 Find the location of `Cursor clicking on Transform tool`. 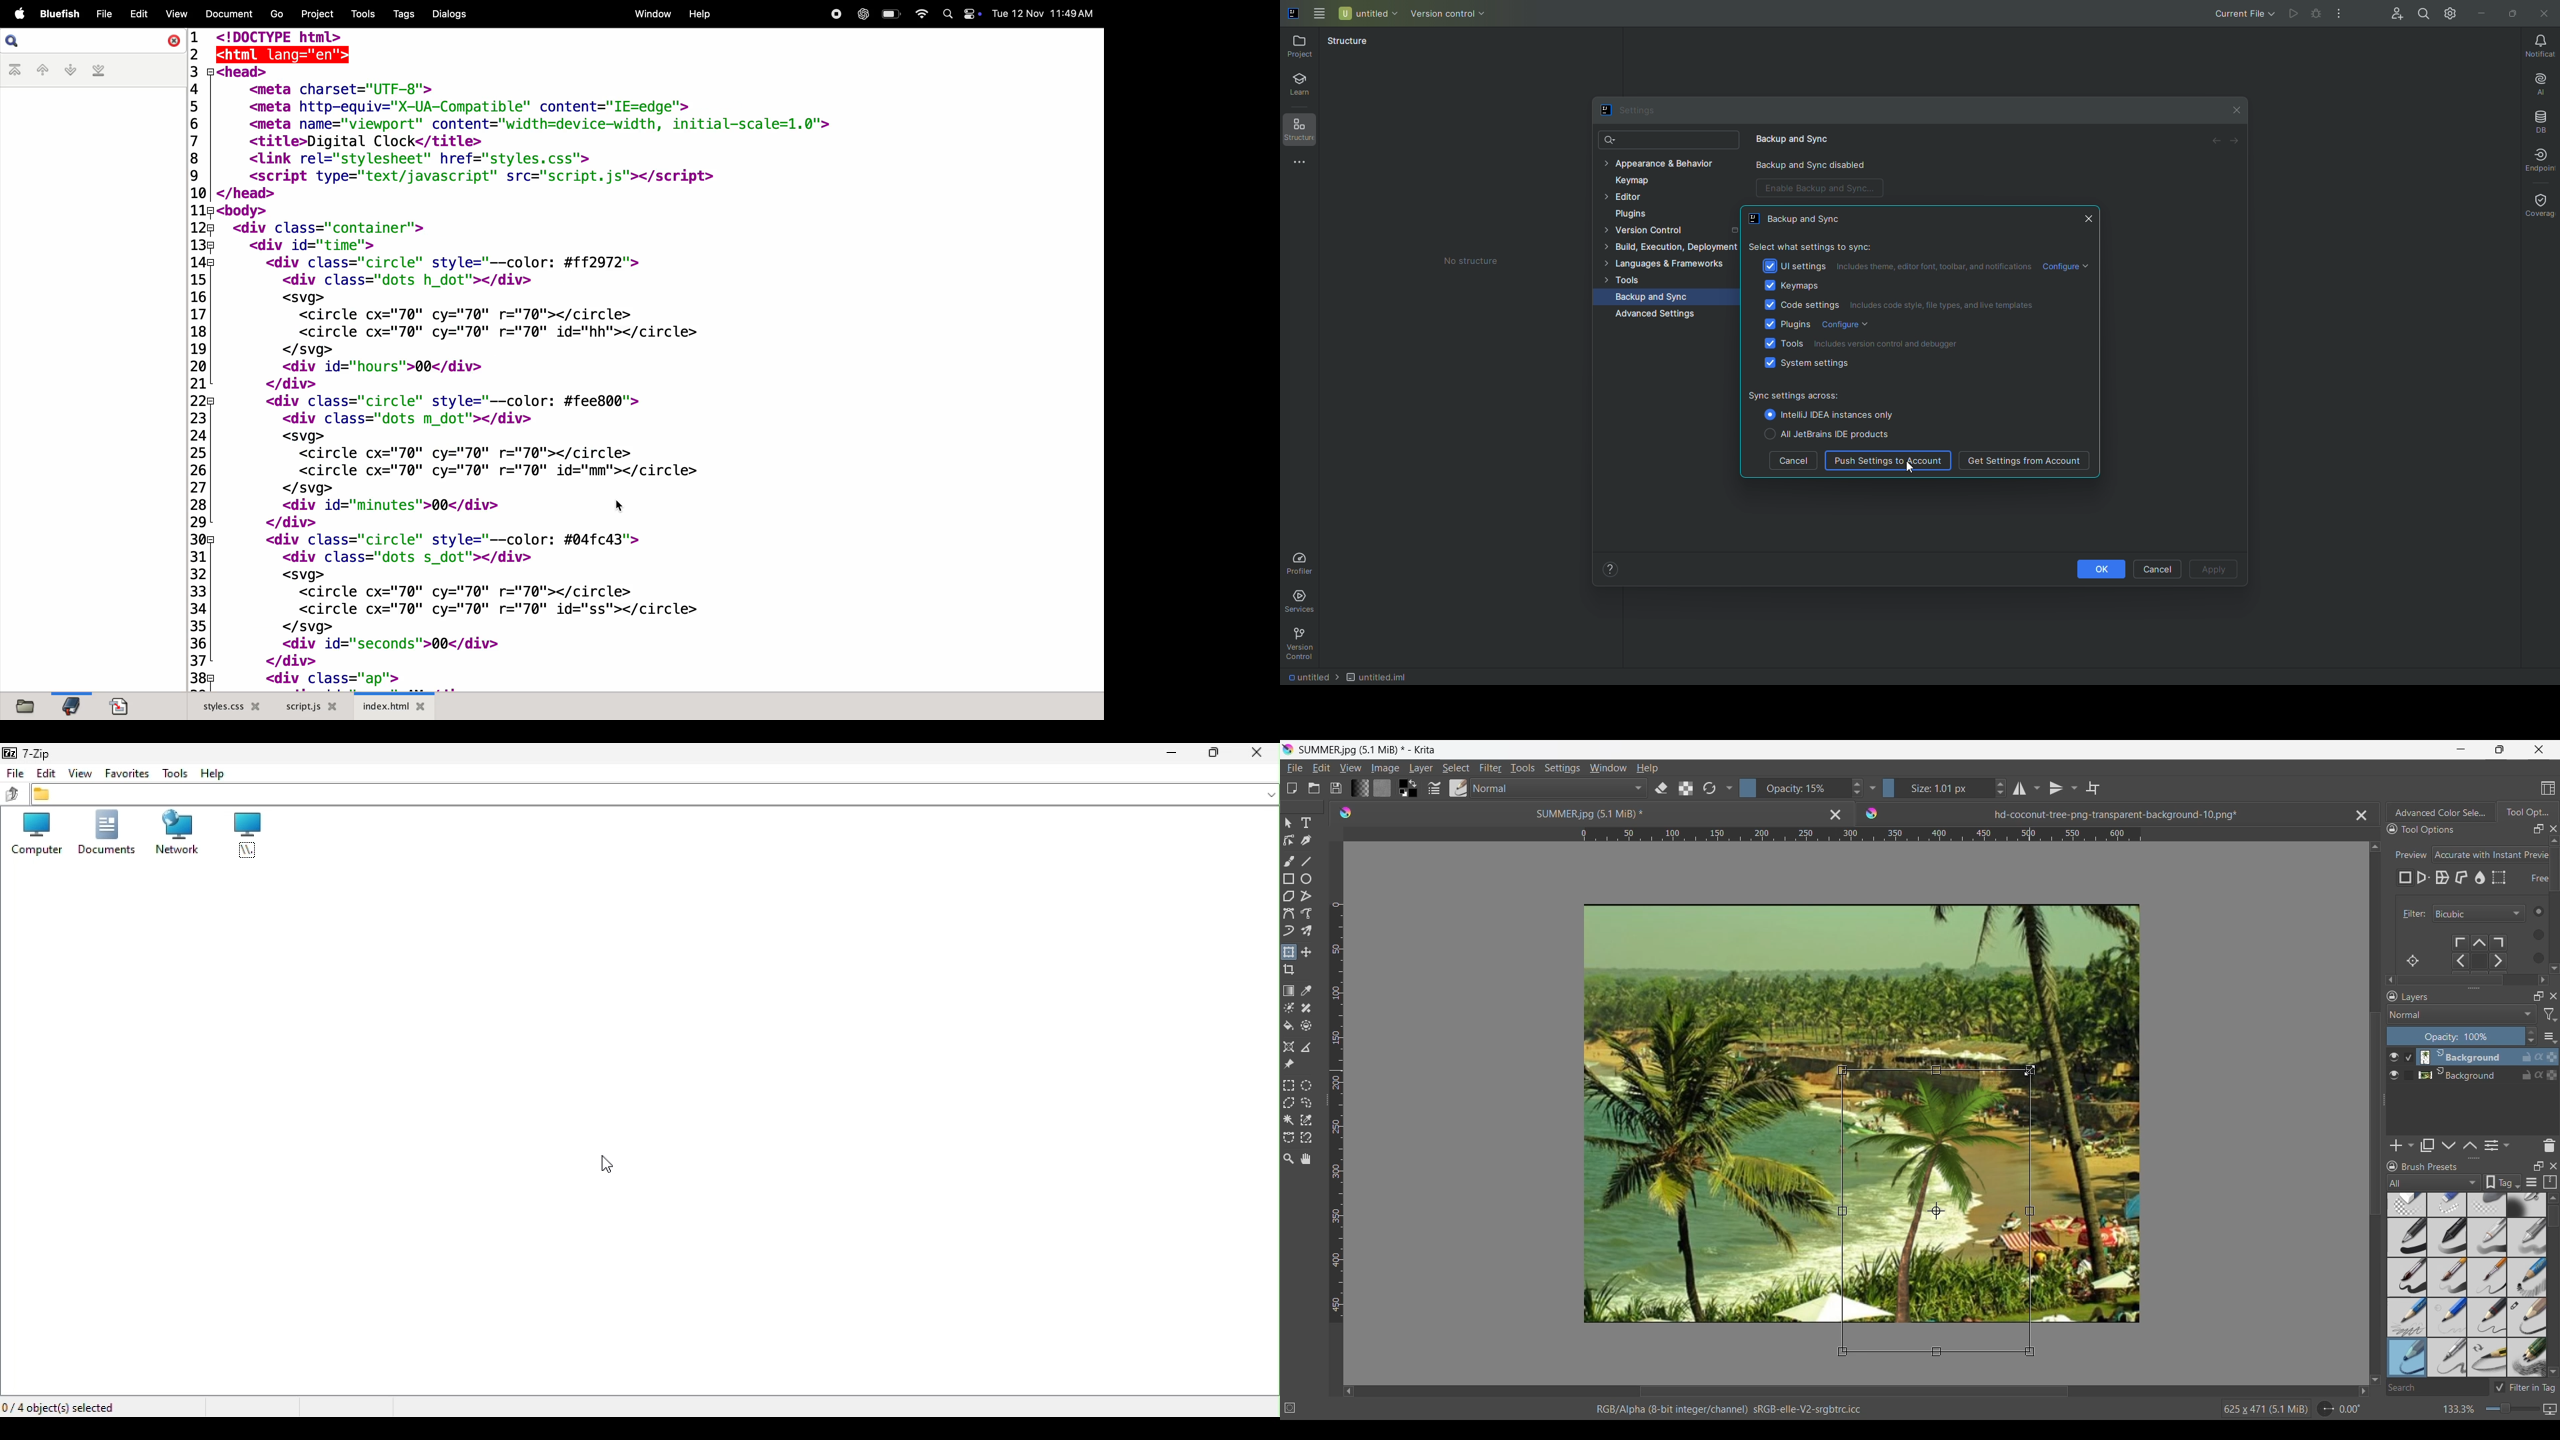

Cursor clicking on Transform tool is located at coordinates (1291, 957).